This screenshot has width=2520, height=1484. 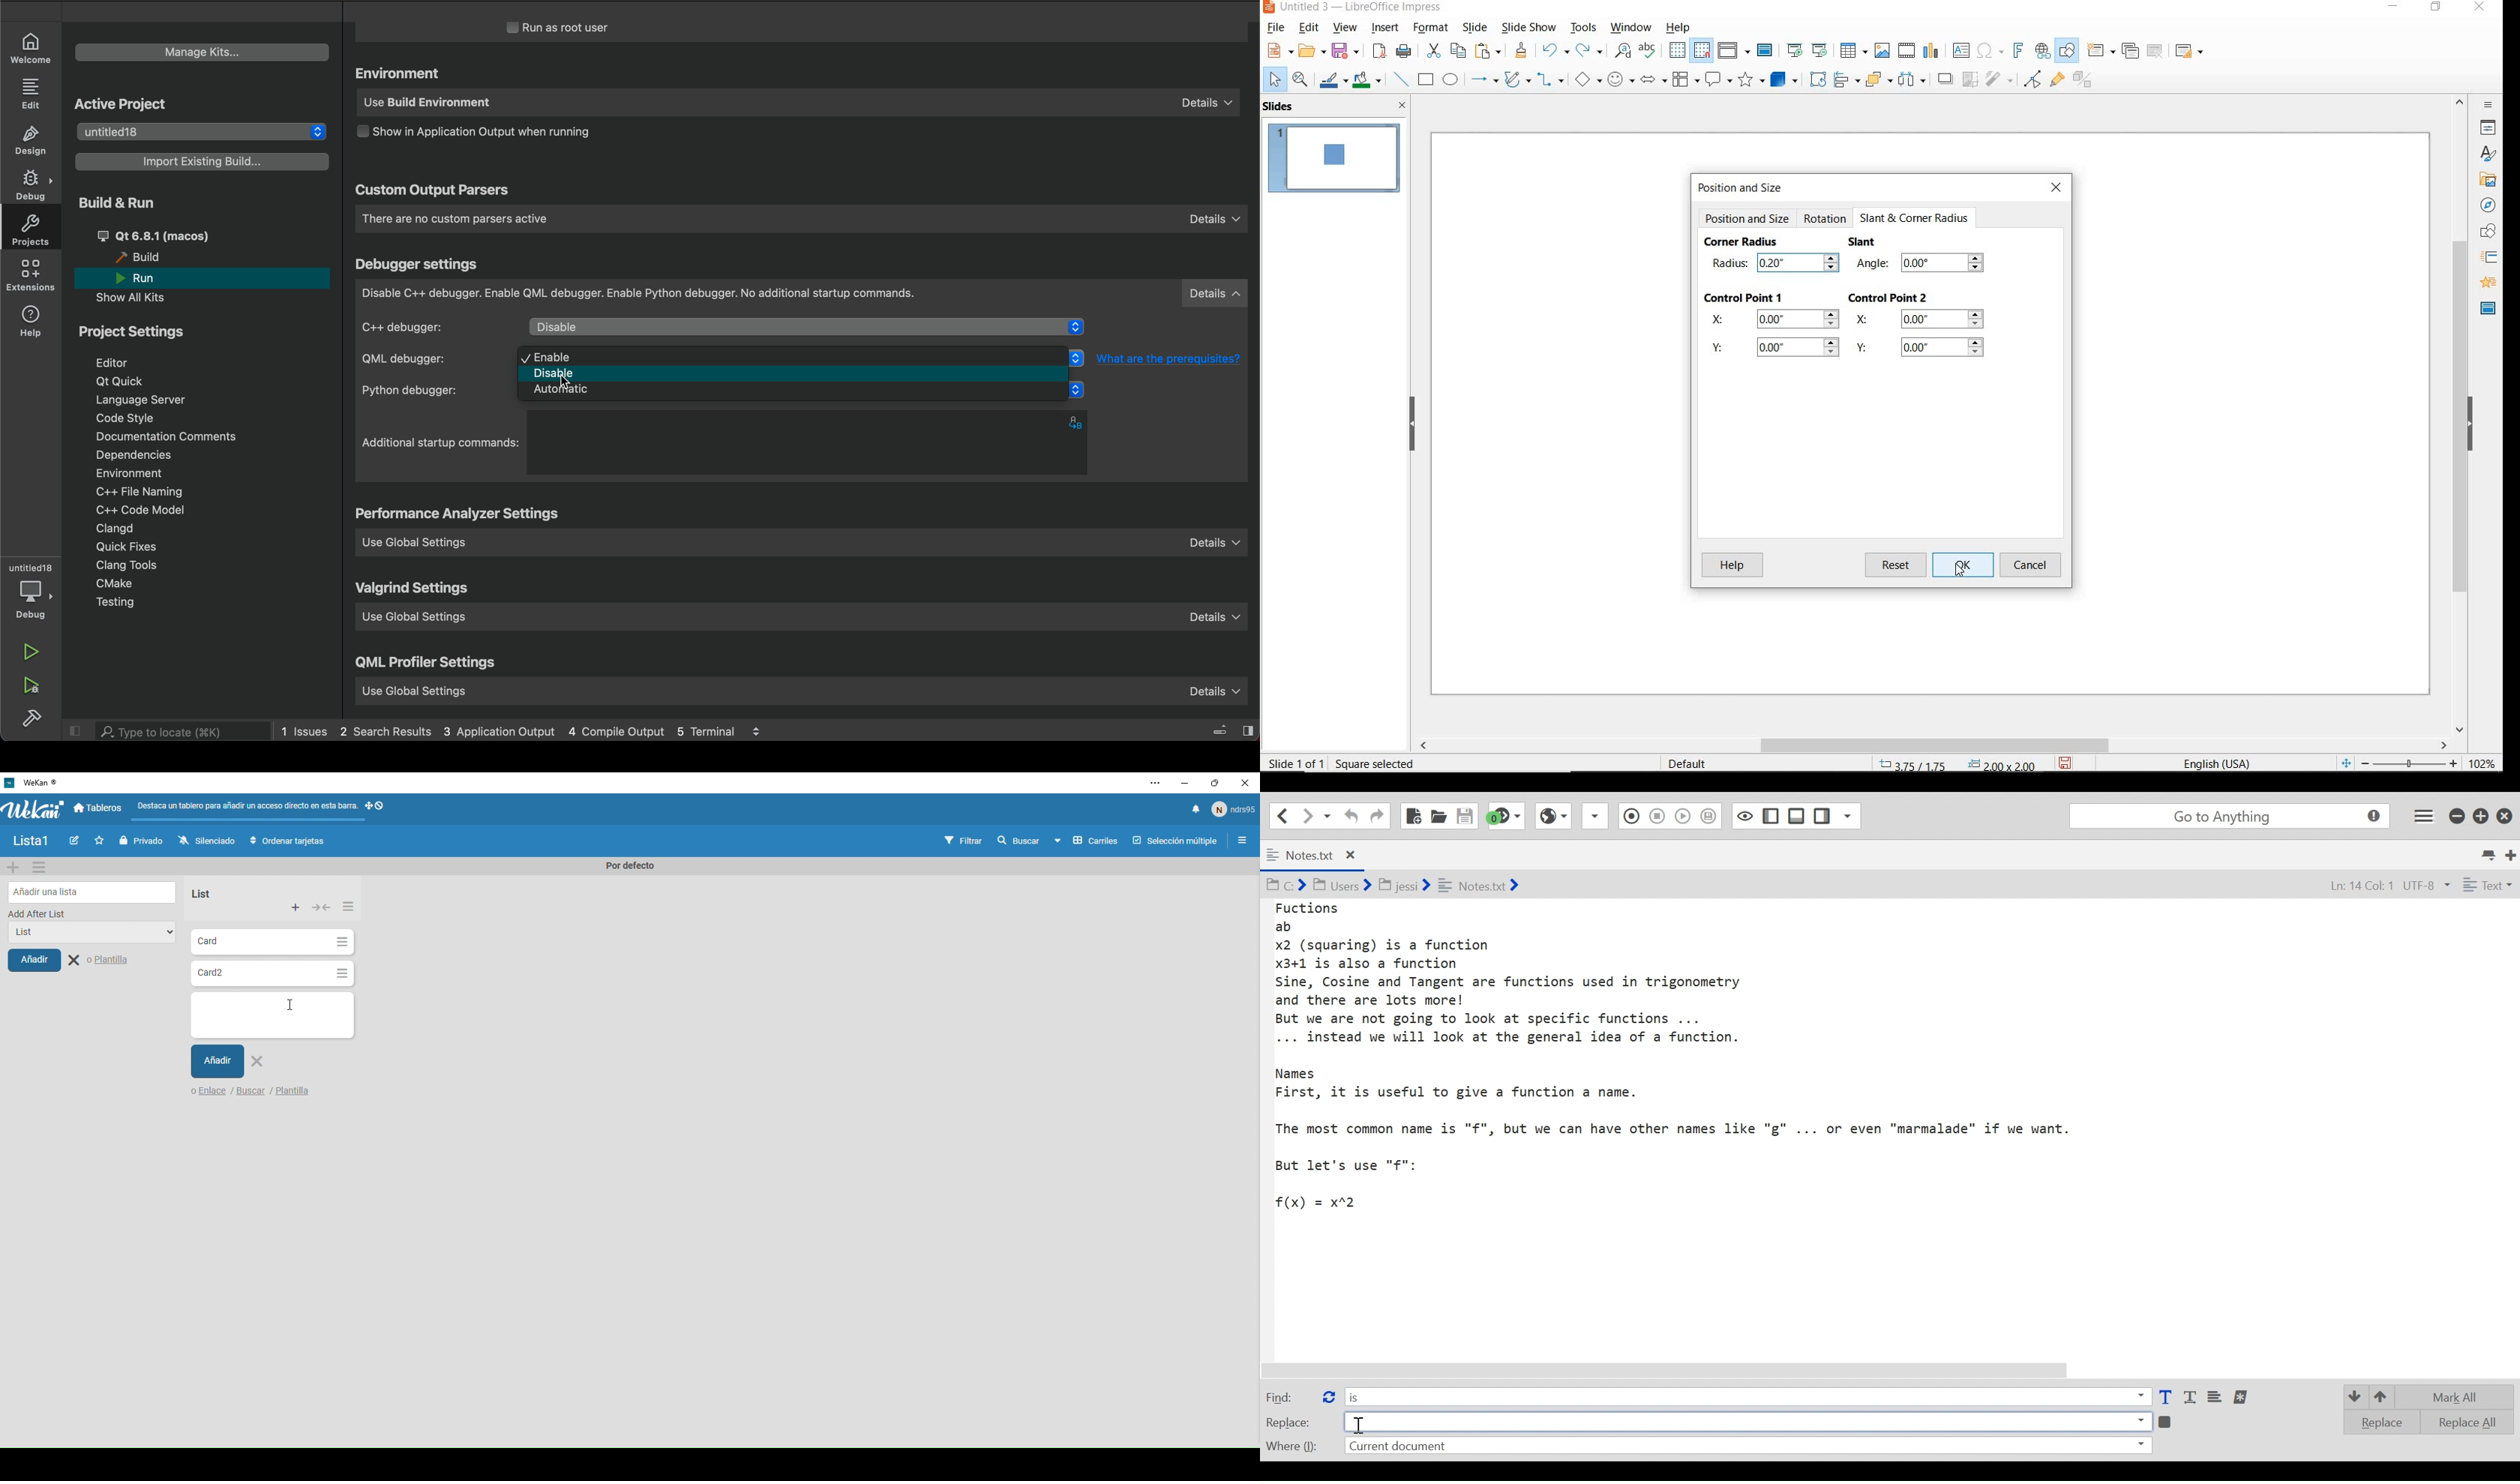 I want to click on insert image, so click(x=1883, y=51).